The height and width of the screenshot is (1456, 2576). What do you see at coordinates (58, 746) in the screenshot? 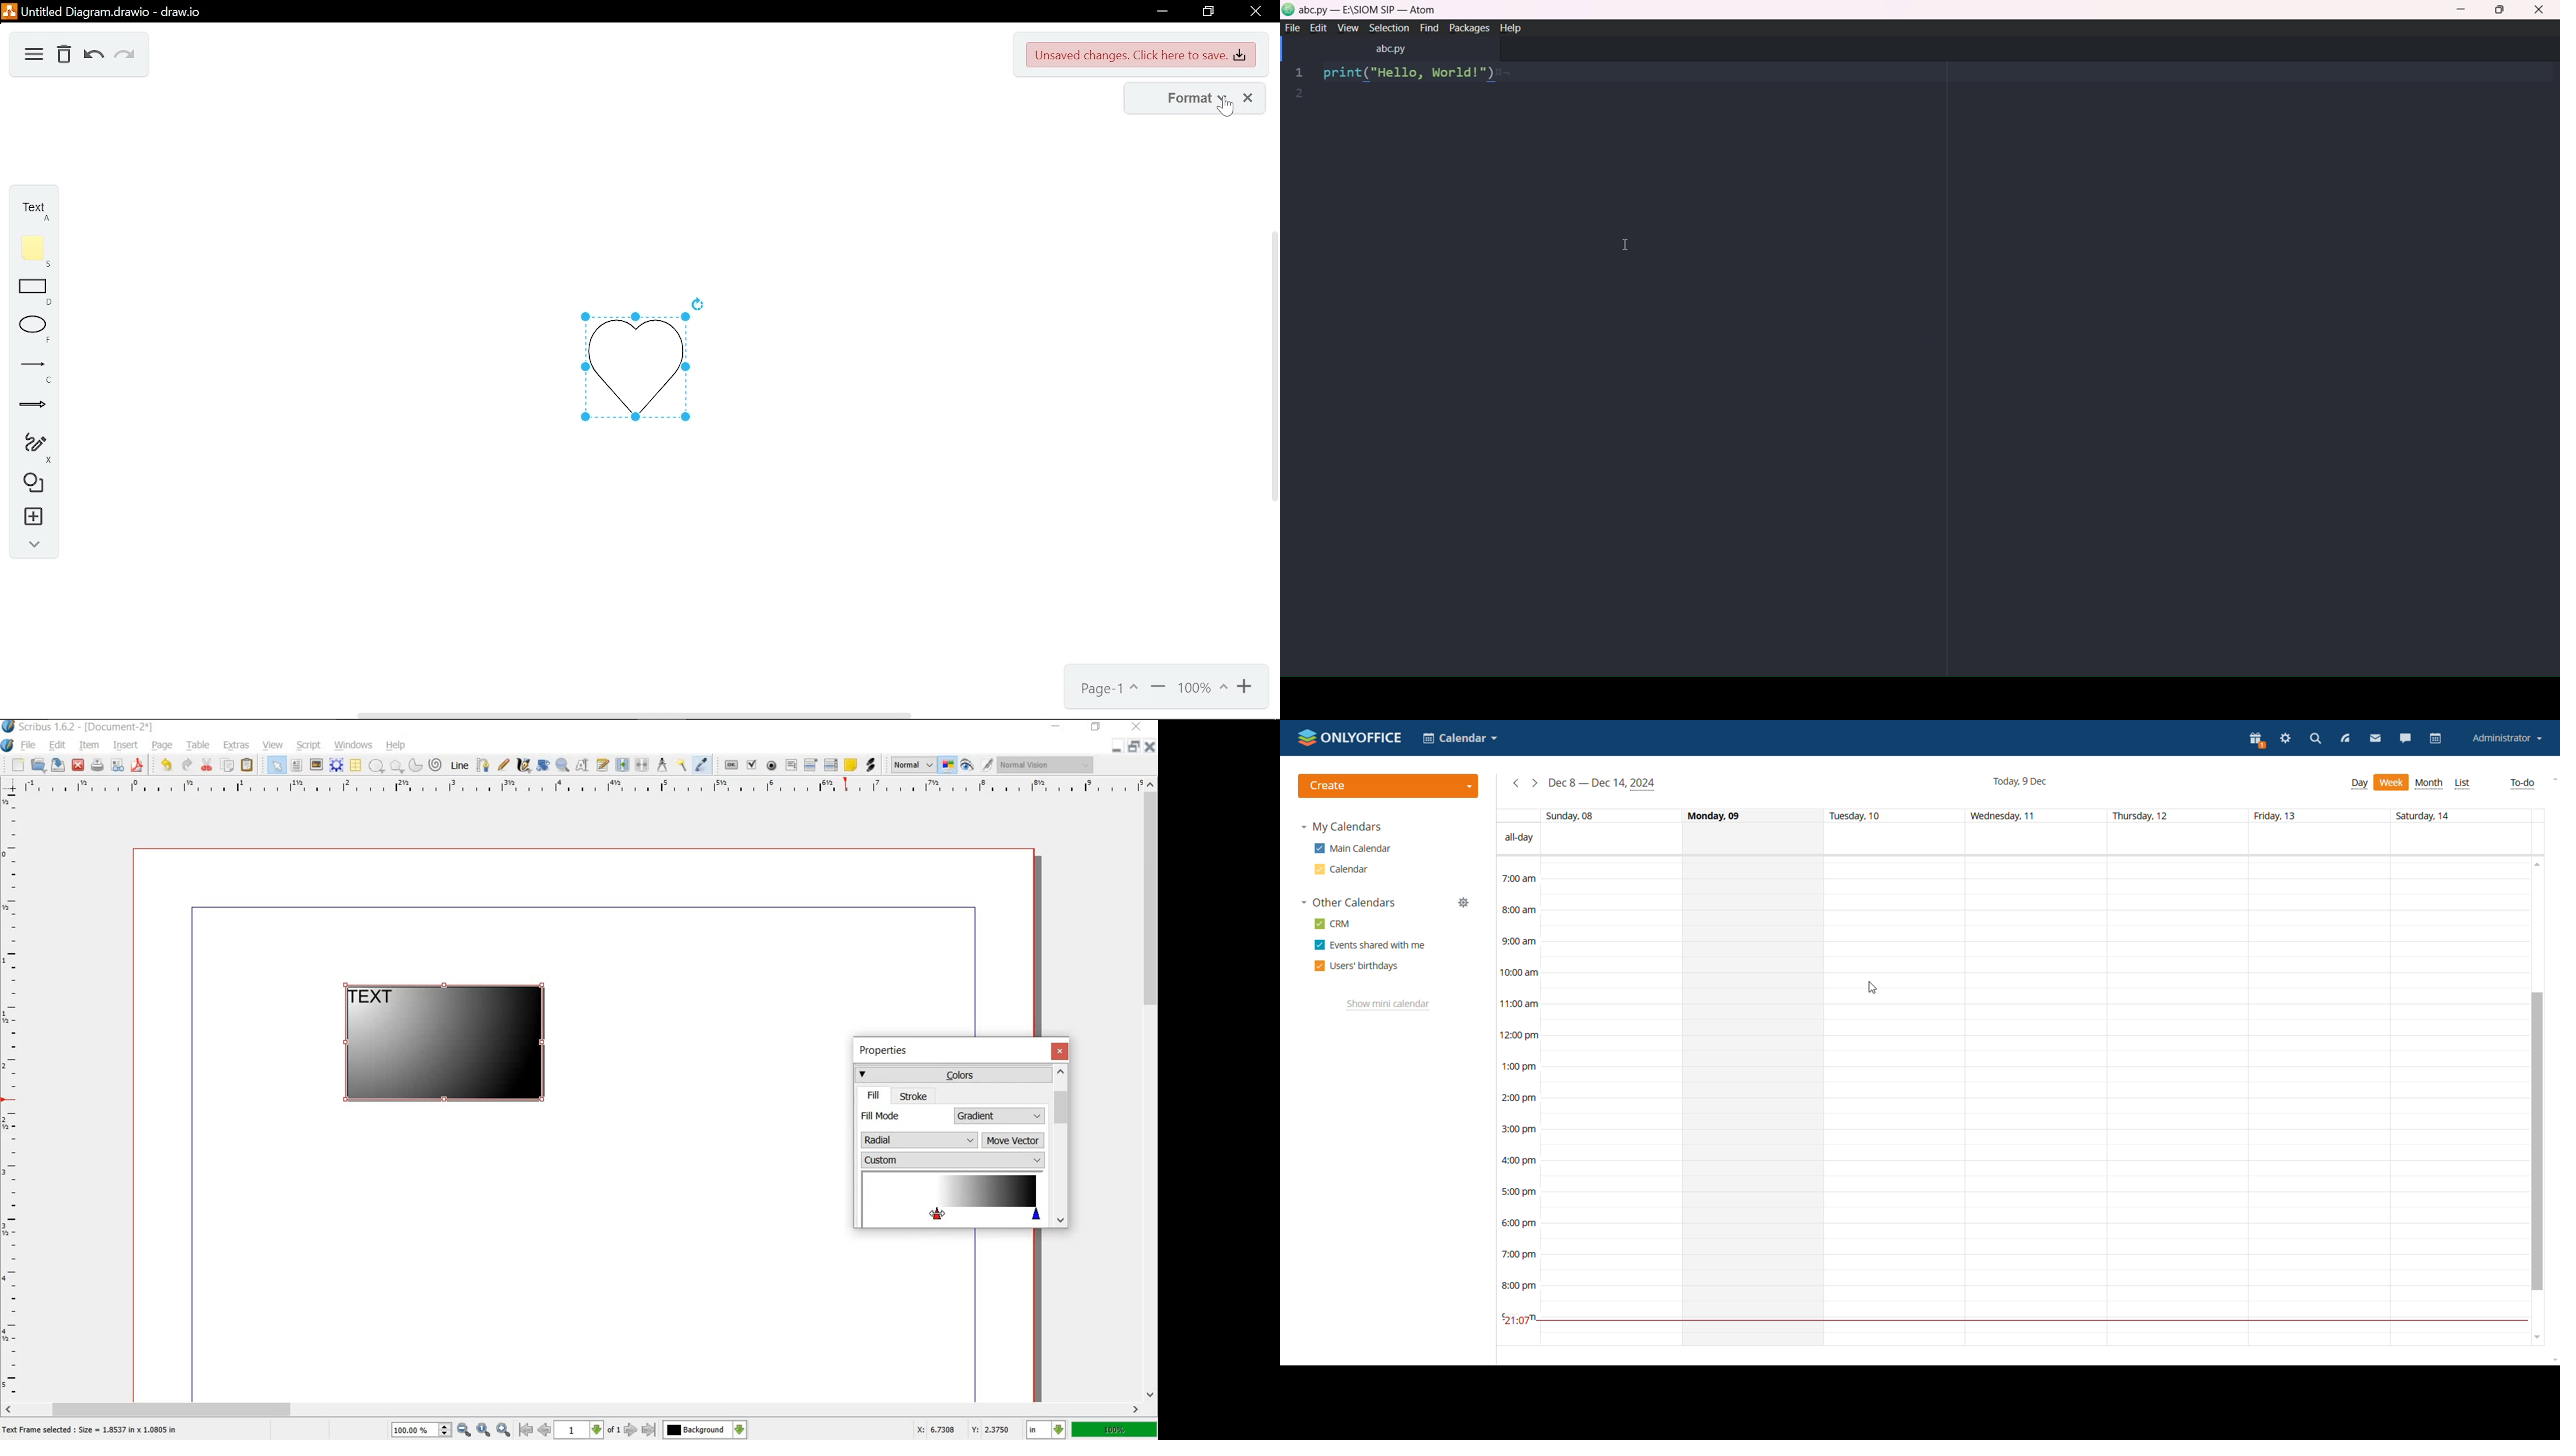
I see `edit` at bounding box center [58, 746].